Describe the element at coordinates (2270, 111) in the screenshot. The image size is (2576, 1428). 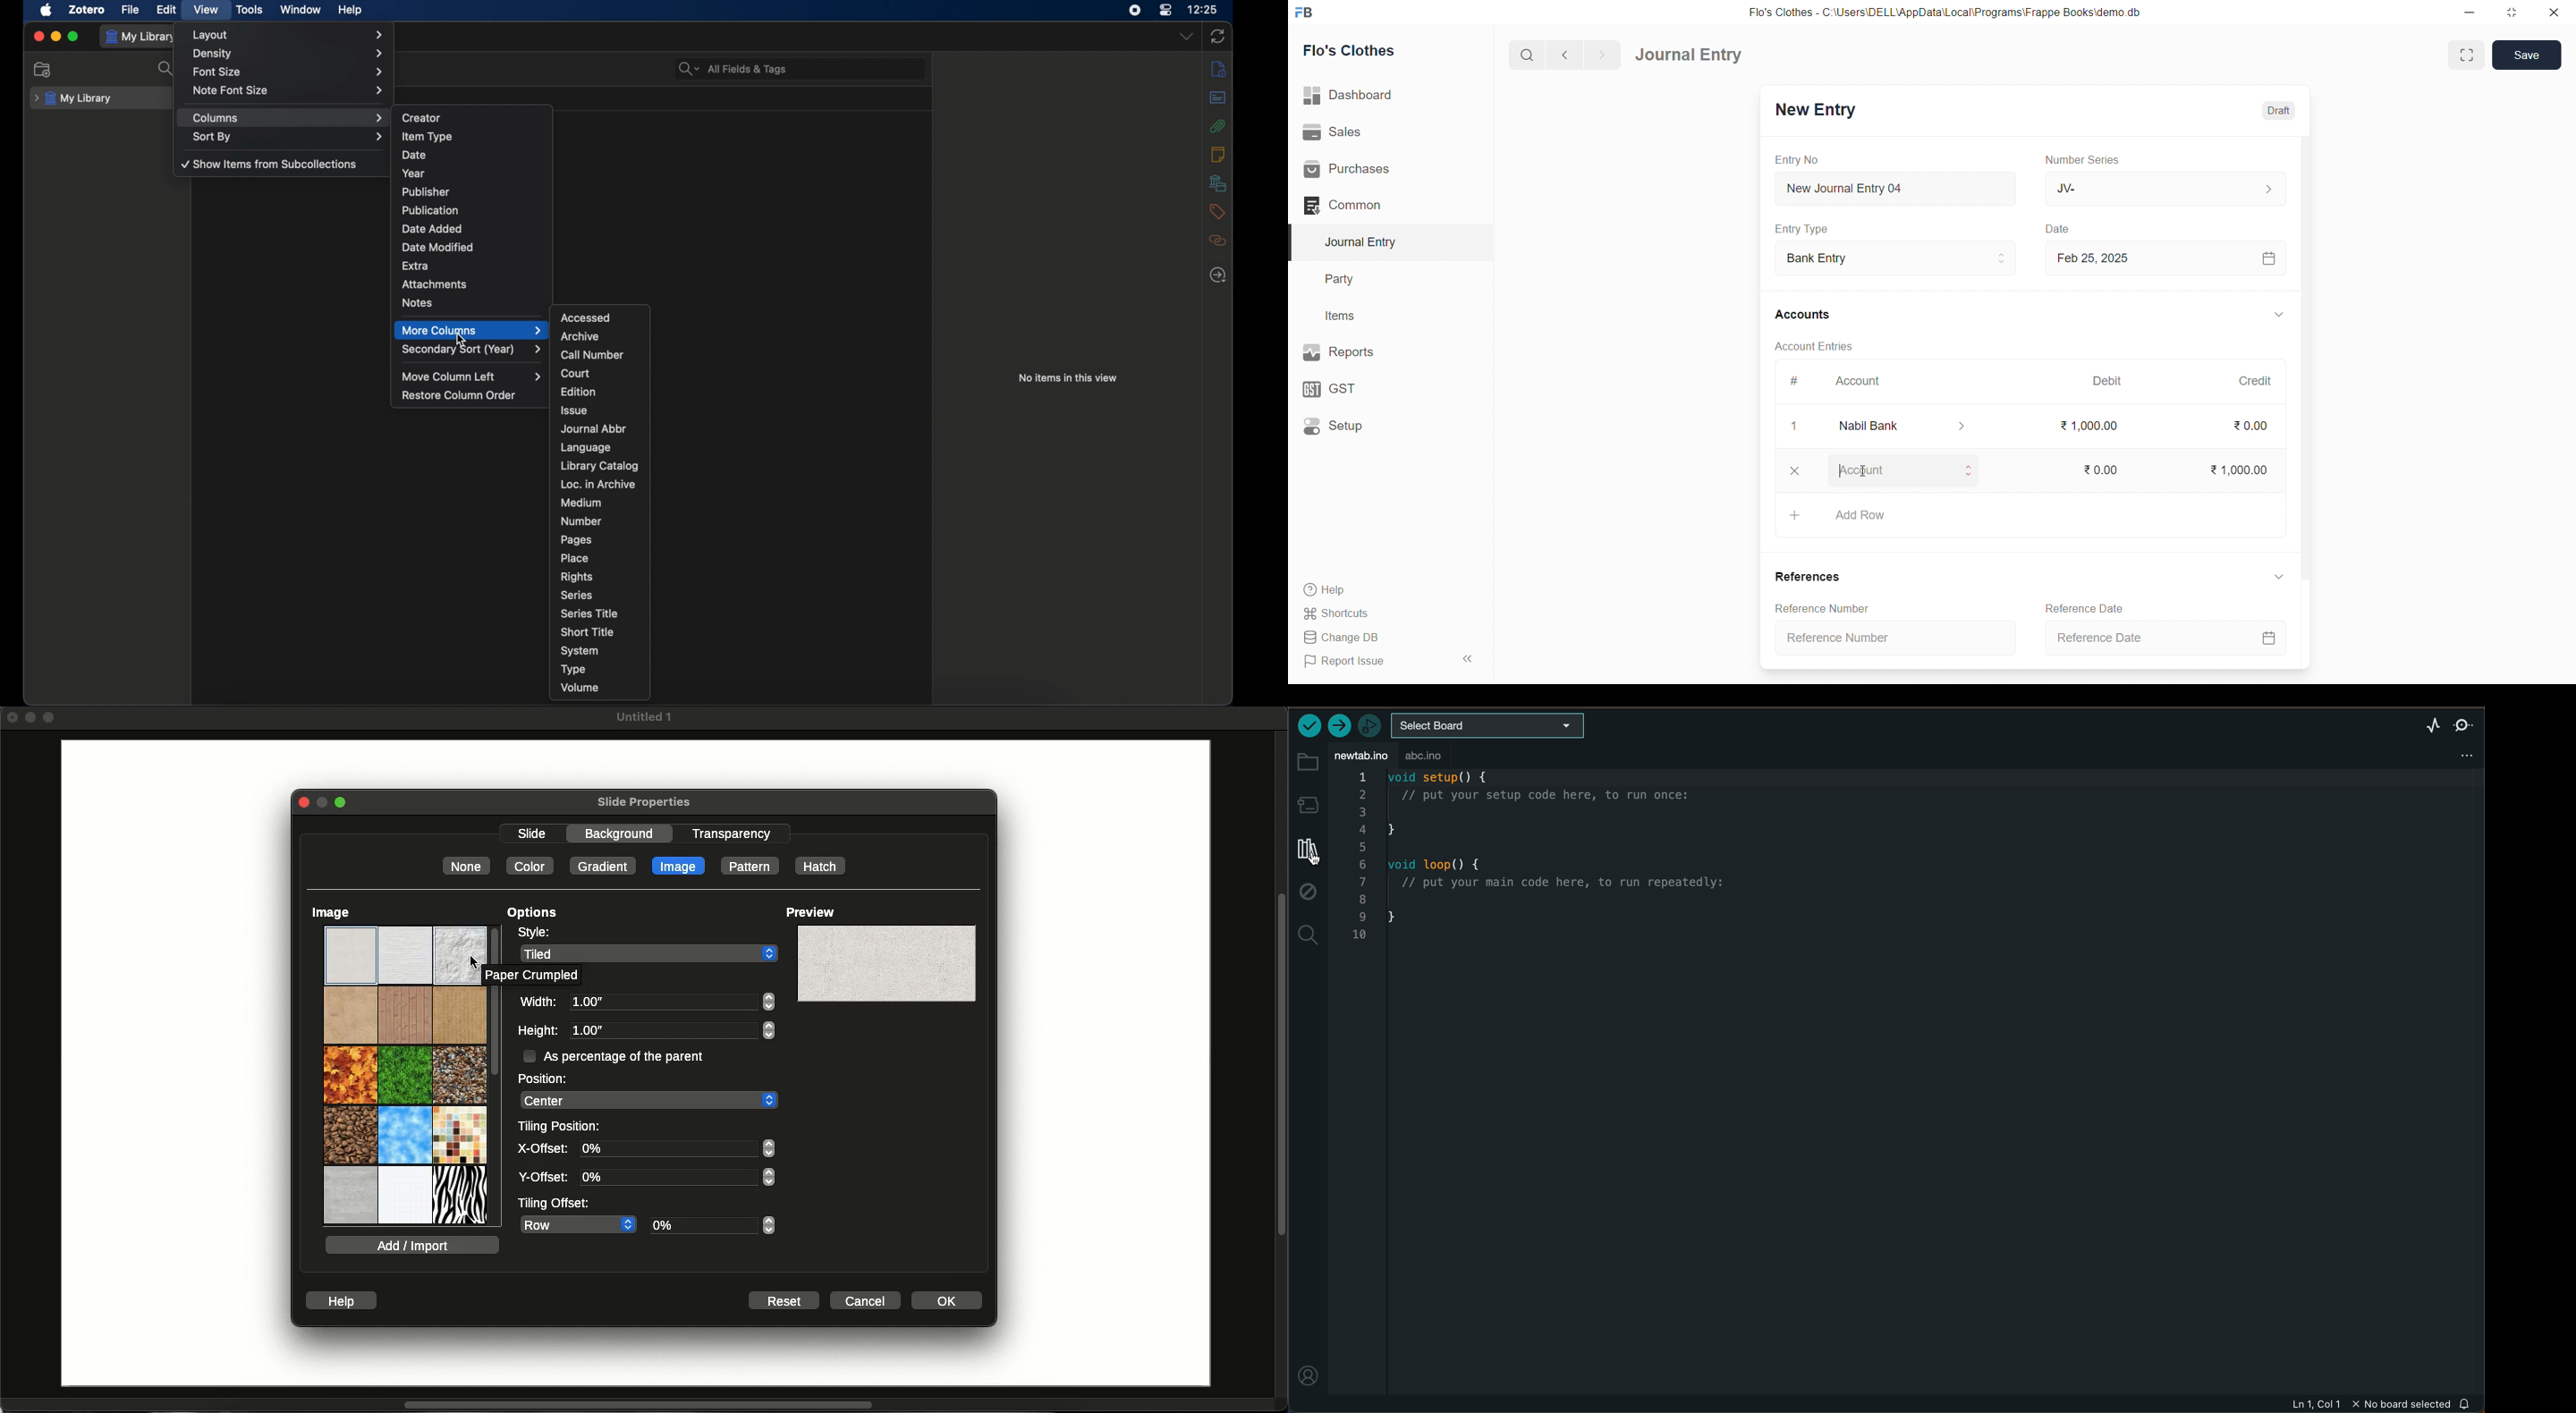
I see `Draft` at that location.